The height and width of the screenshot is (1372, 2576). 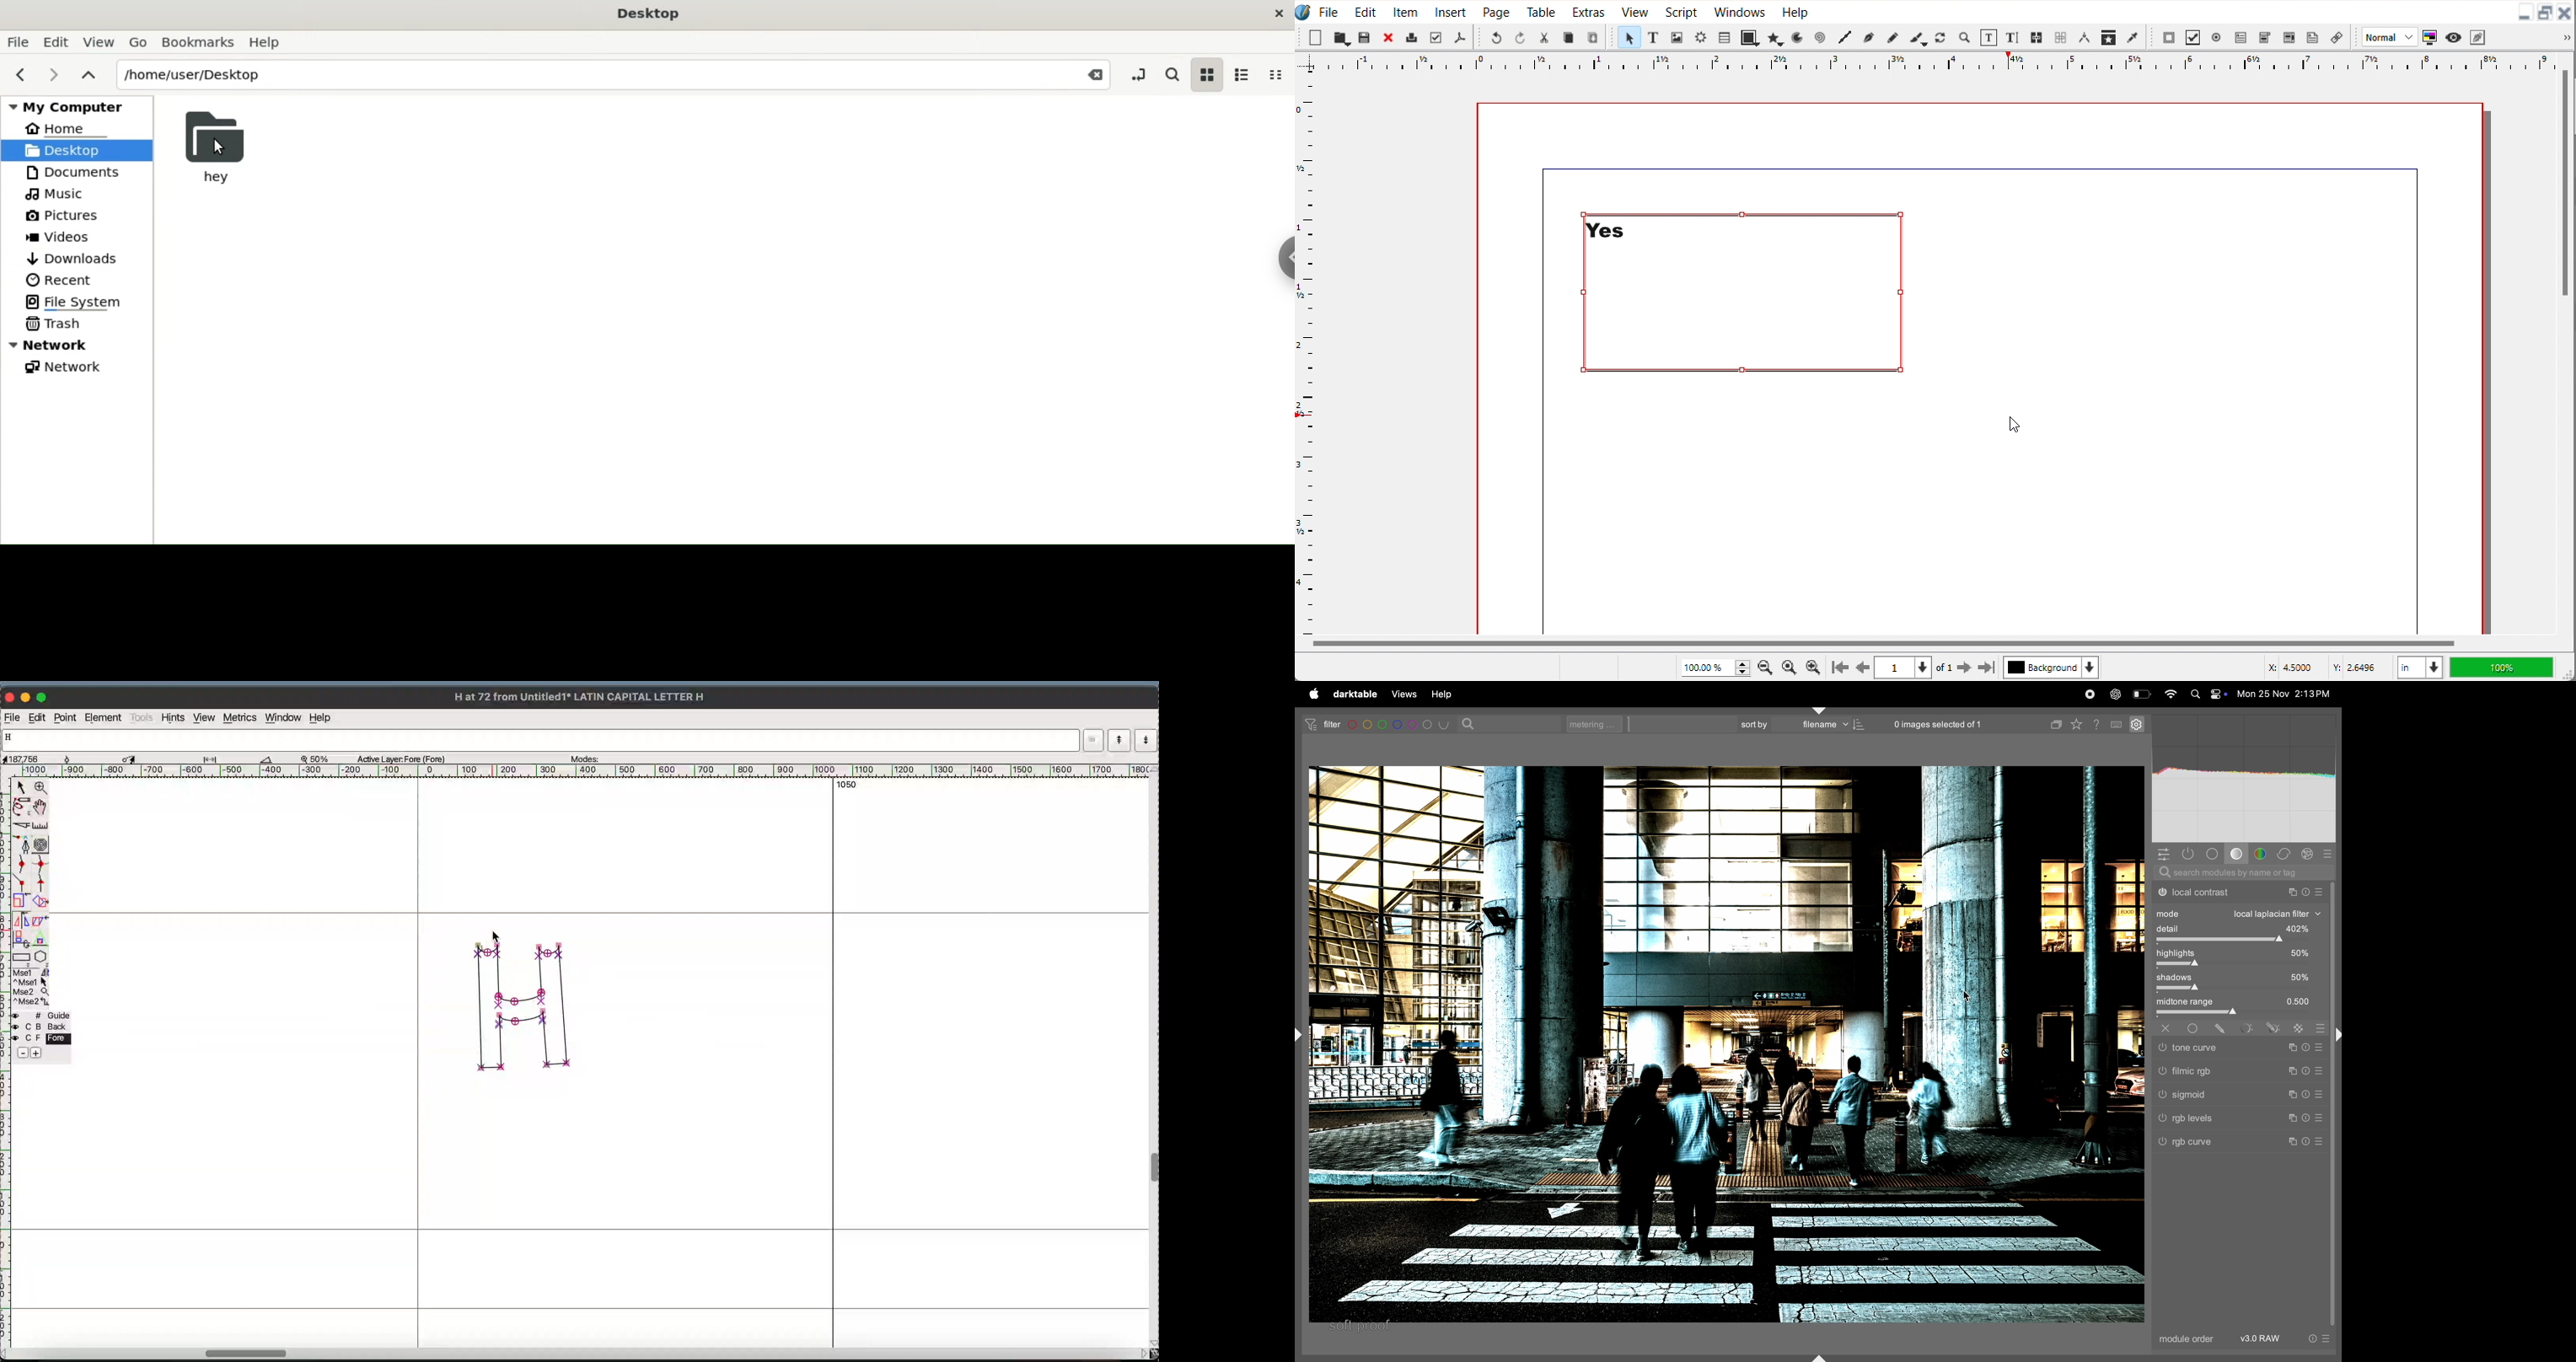 What do you see at coordinates (2265, 38) in the screenshot?
I see `PDF Combo button` at bounding box center [2265, 38].